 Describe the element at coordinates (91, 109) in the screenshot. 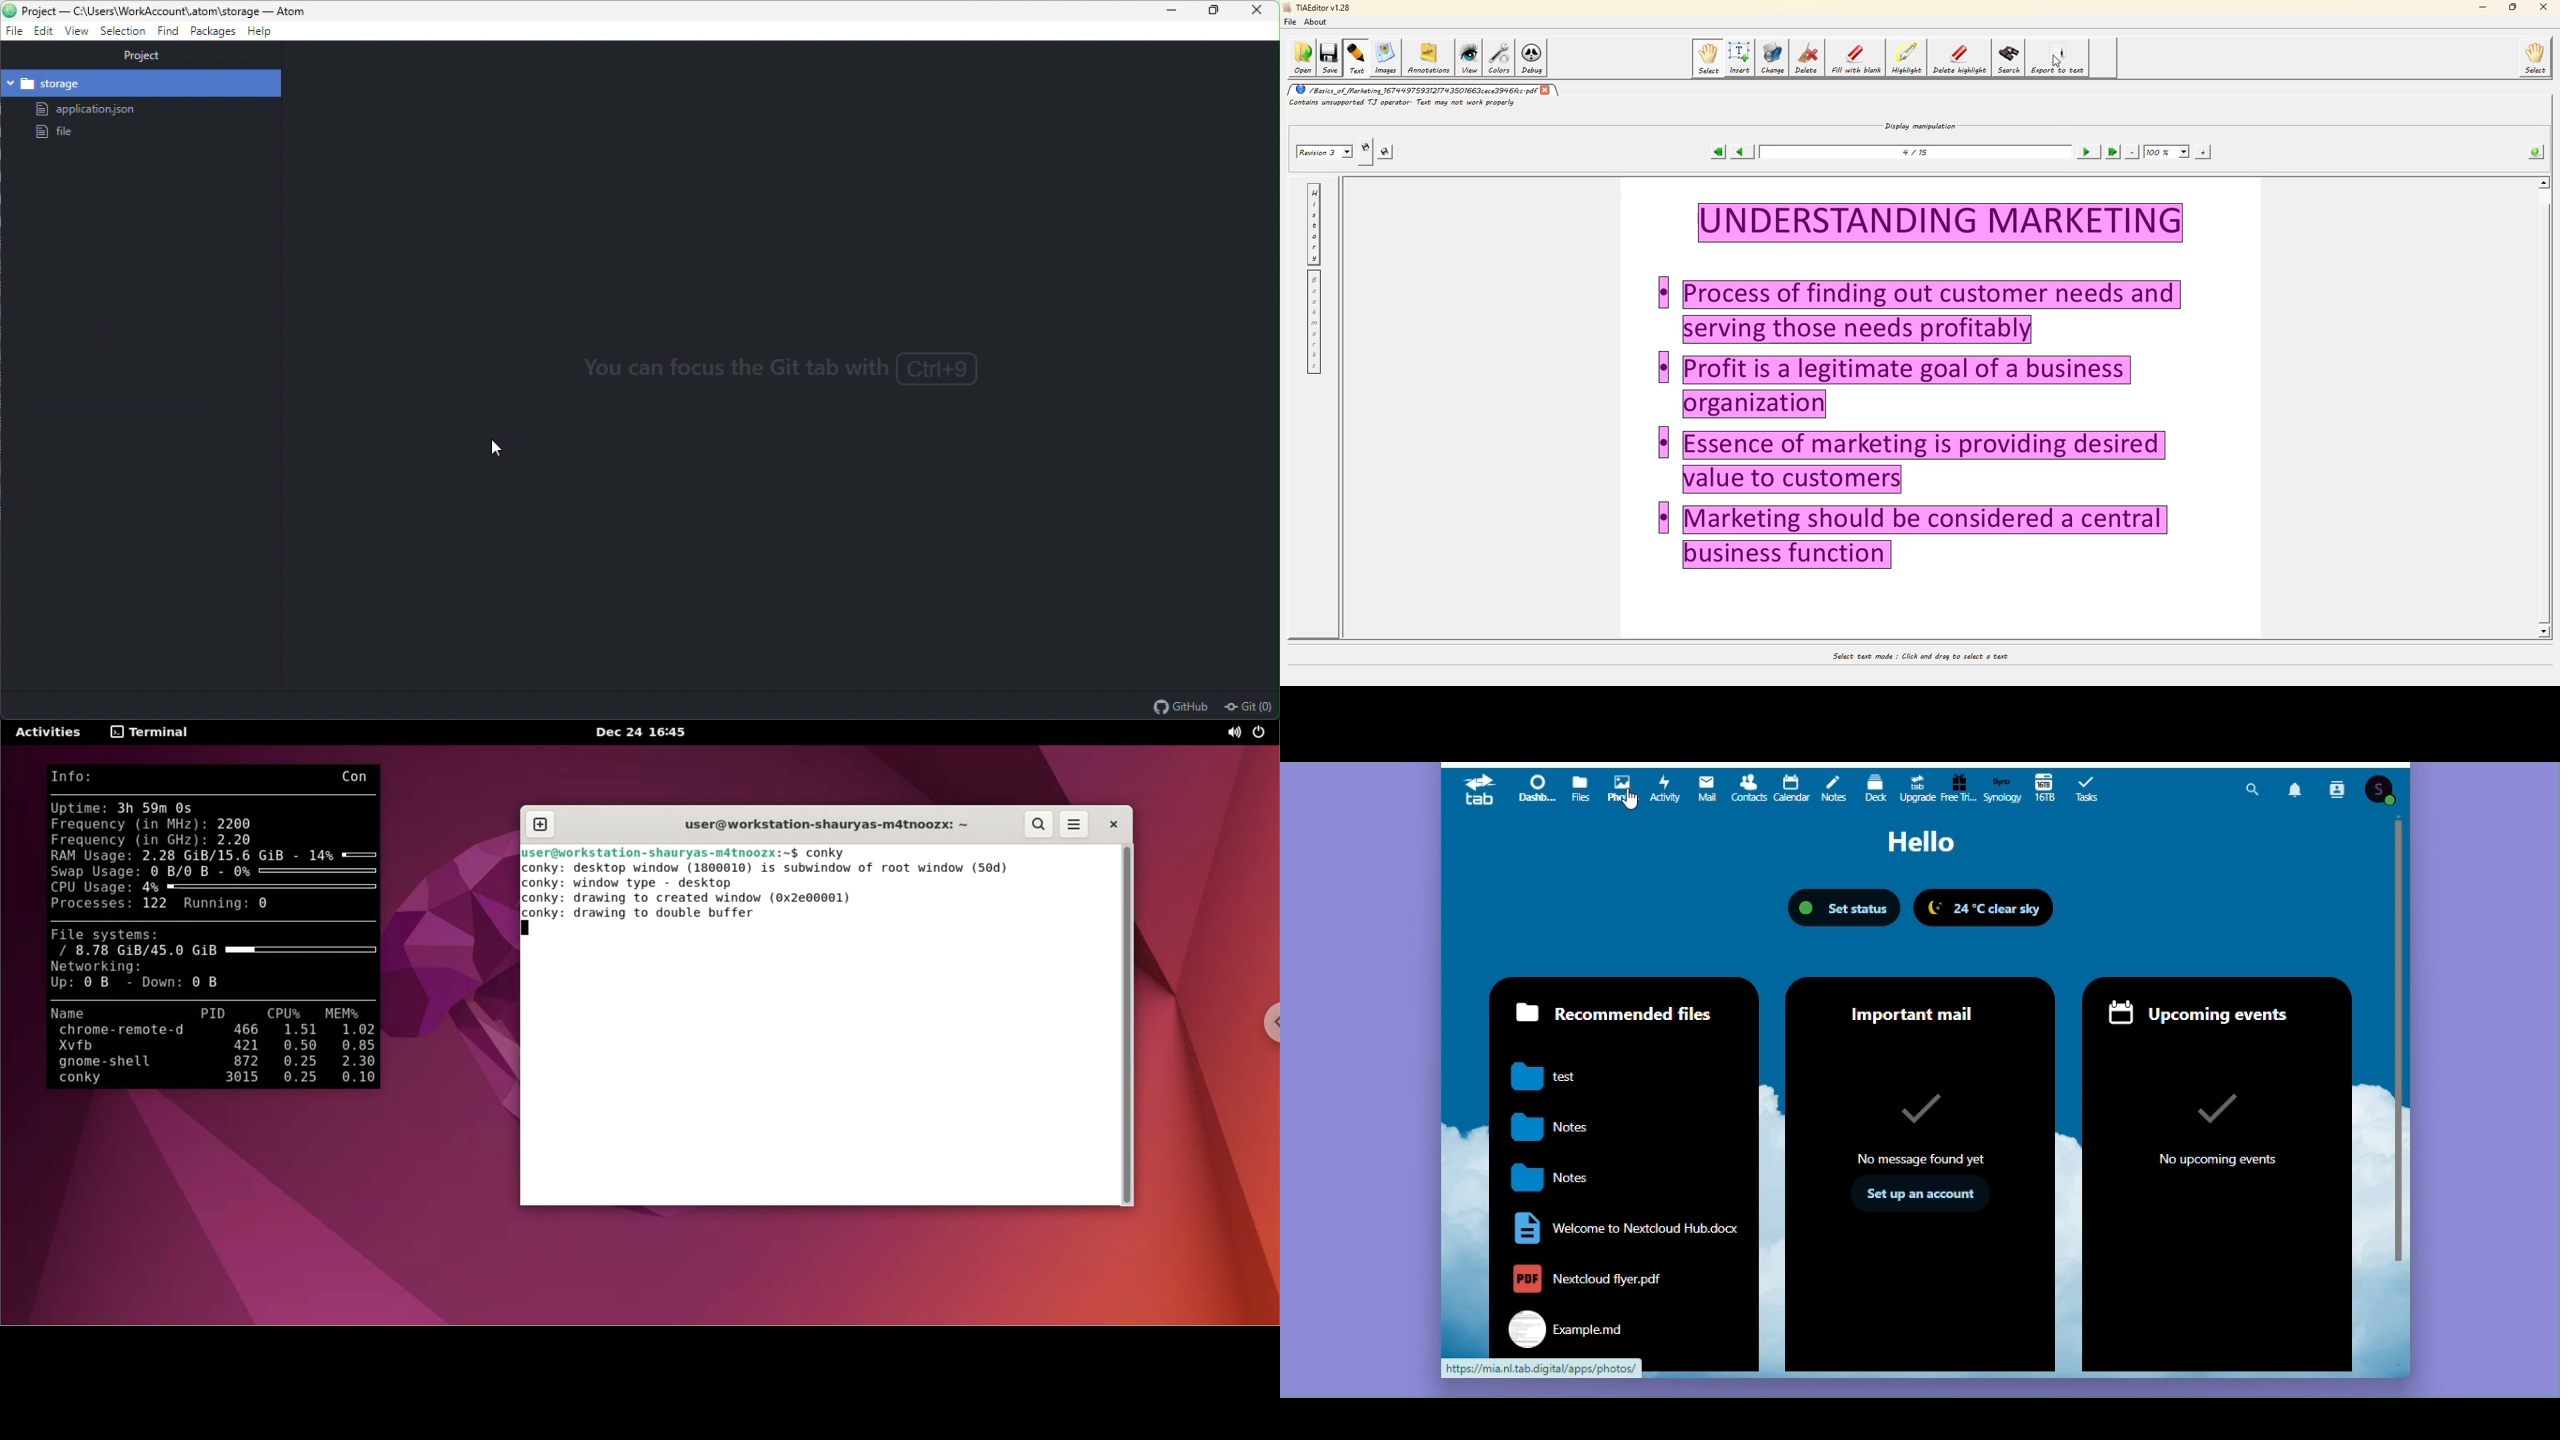

I see `application.json` at that location.